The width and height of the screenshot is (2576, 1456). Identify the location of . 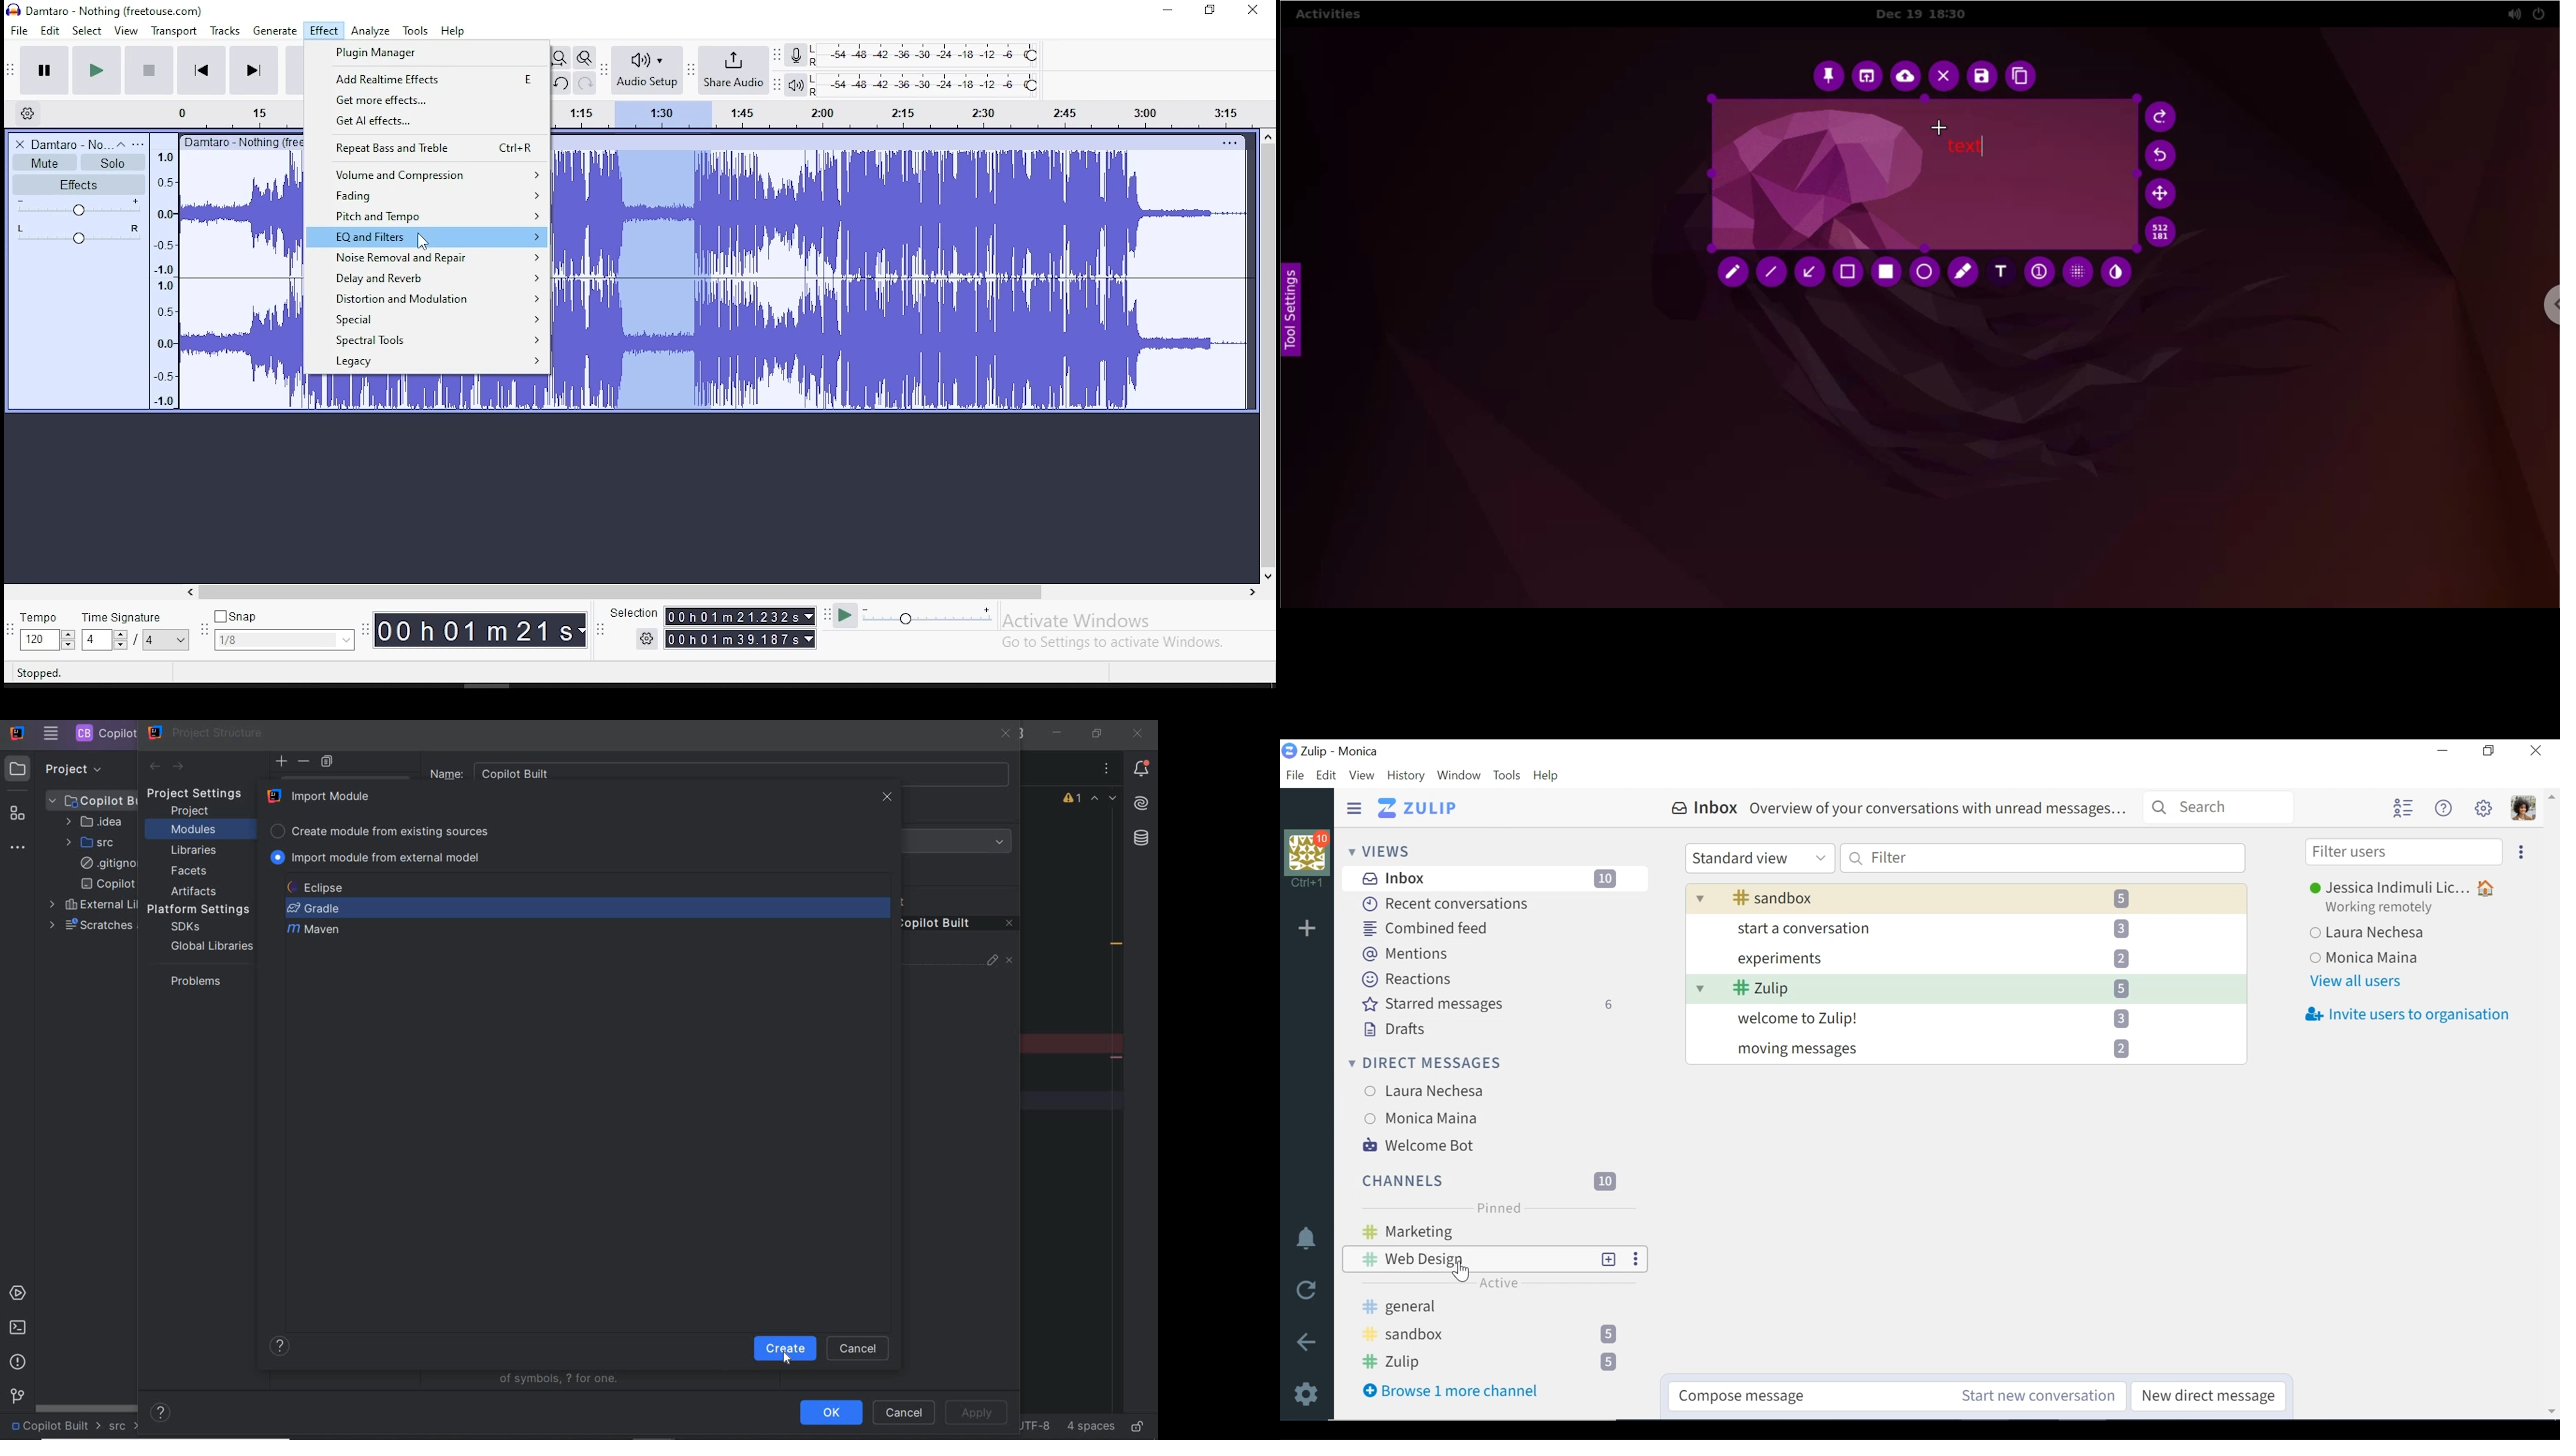
(164, 279).